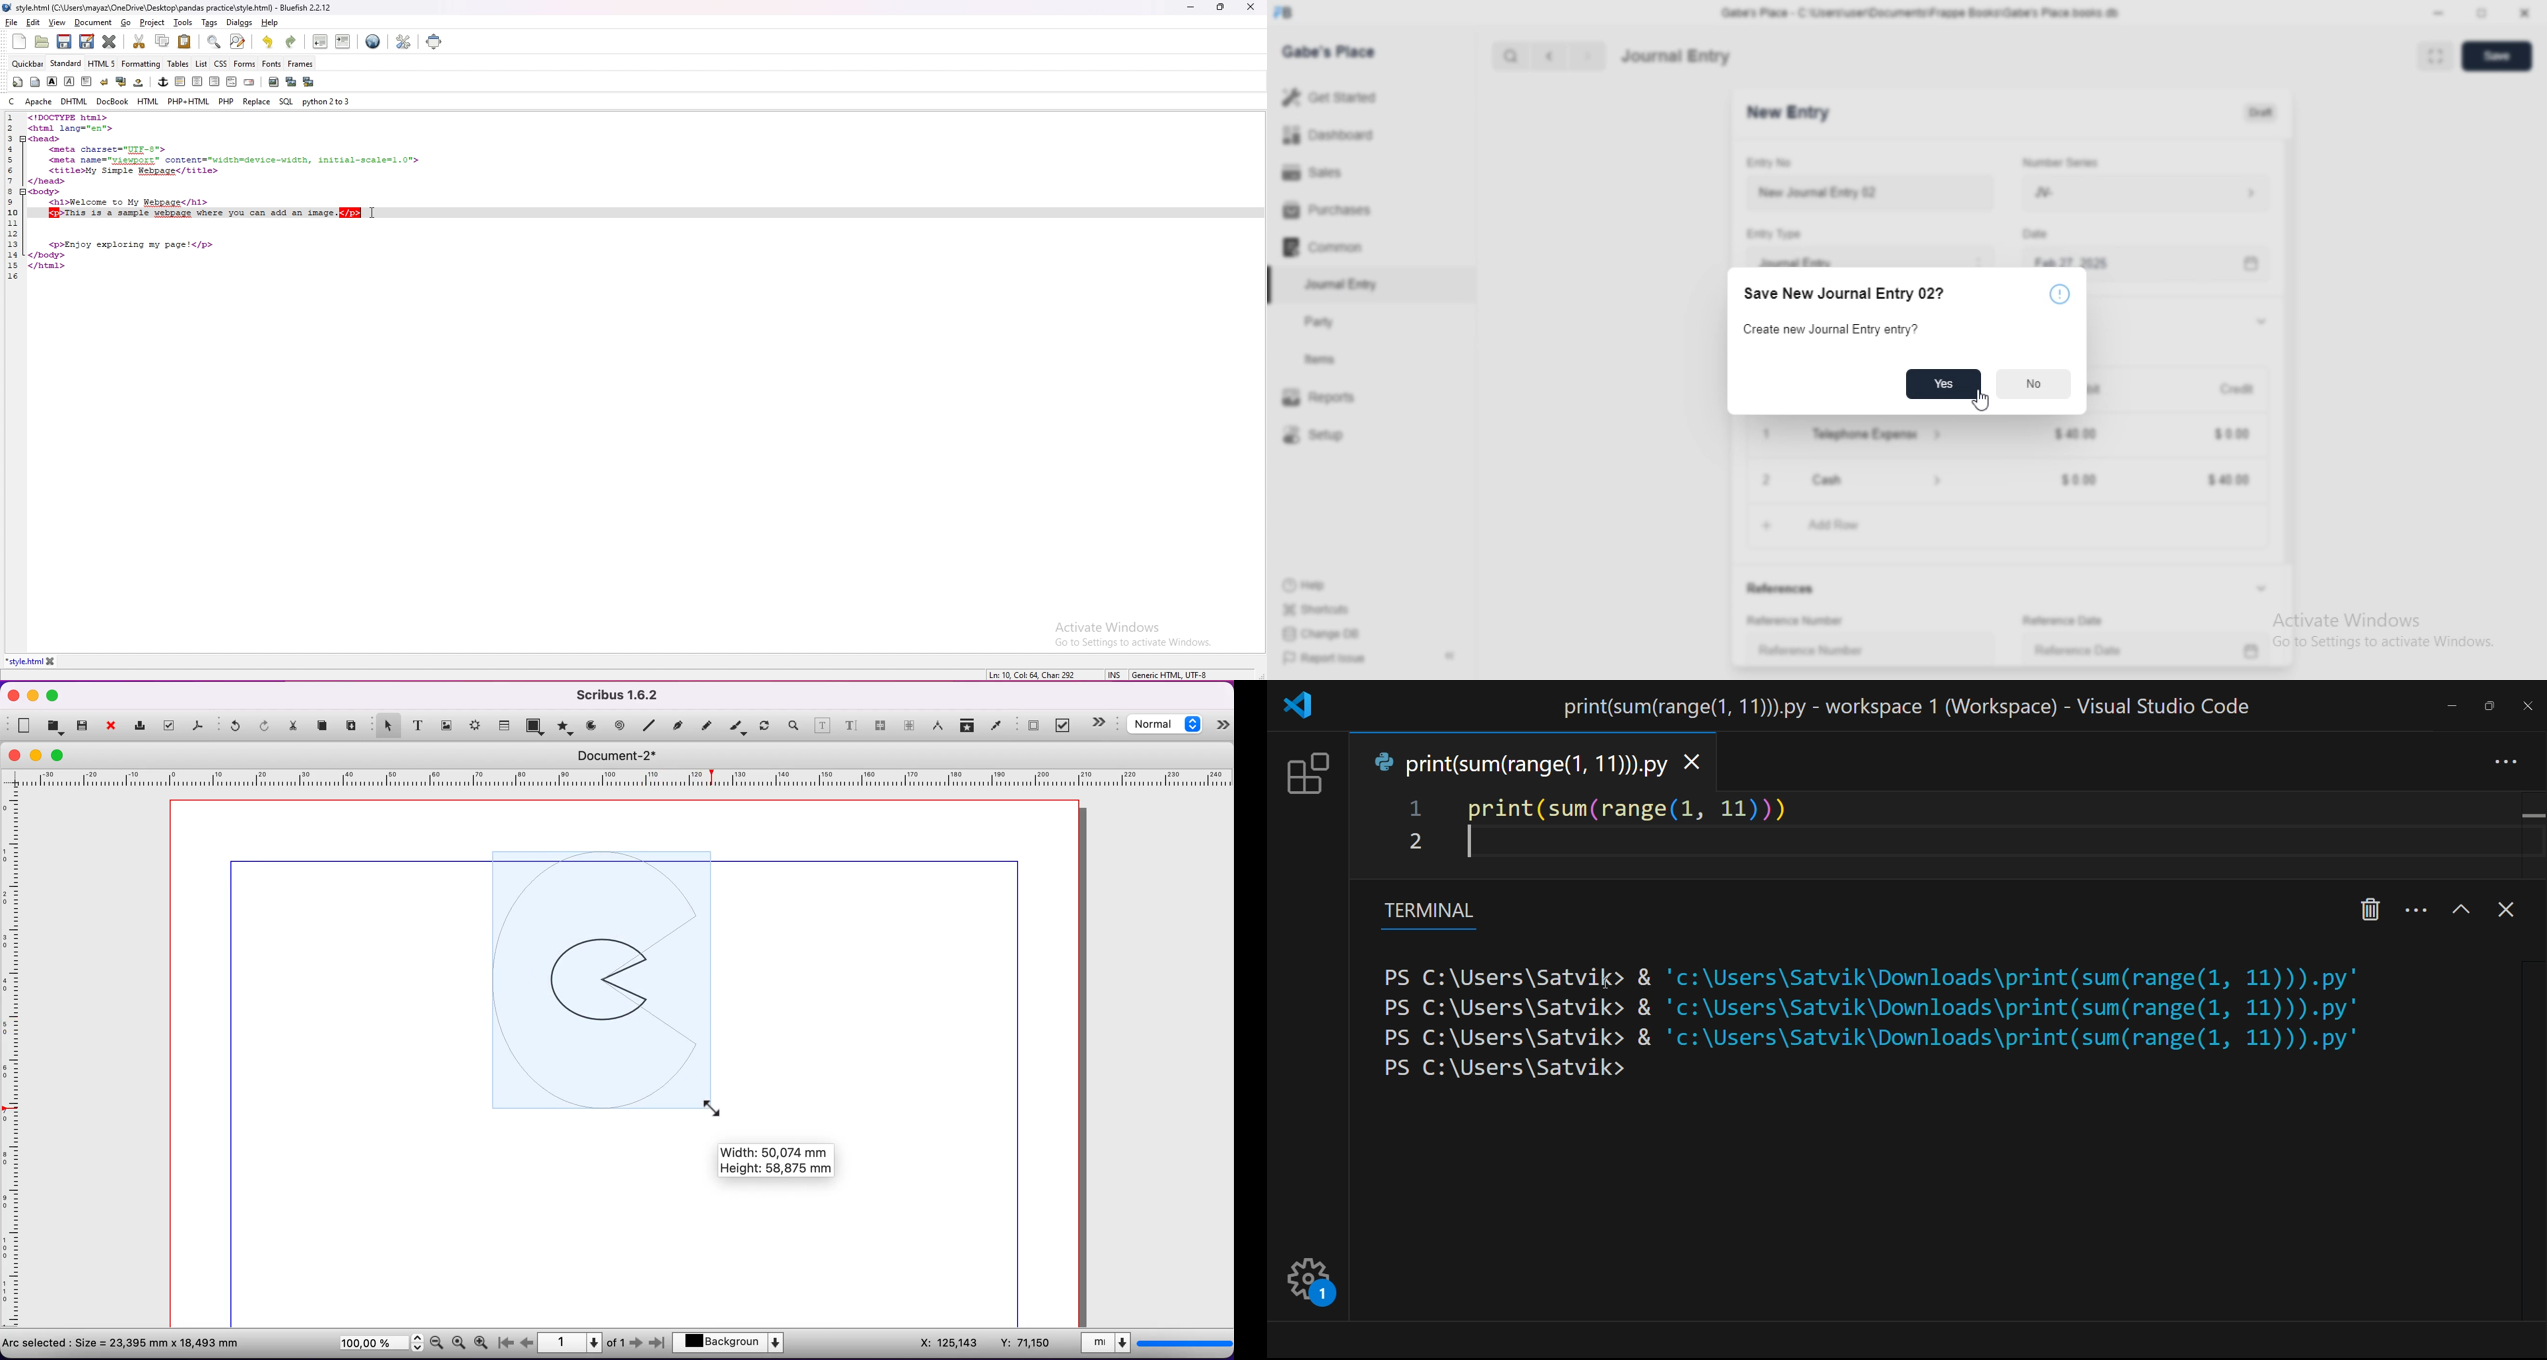  I want to click on dhtml, so click(75, 102).